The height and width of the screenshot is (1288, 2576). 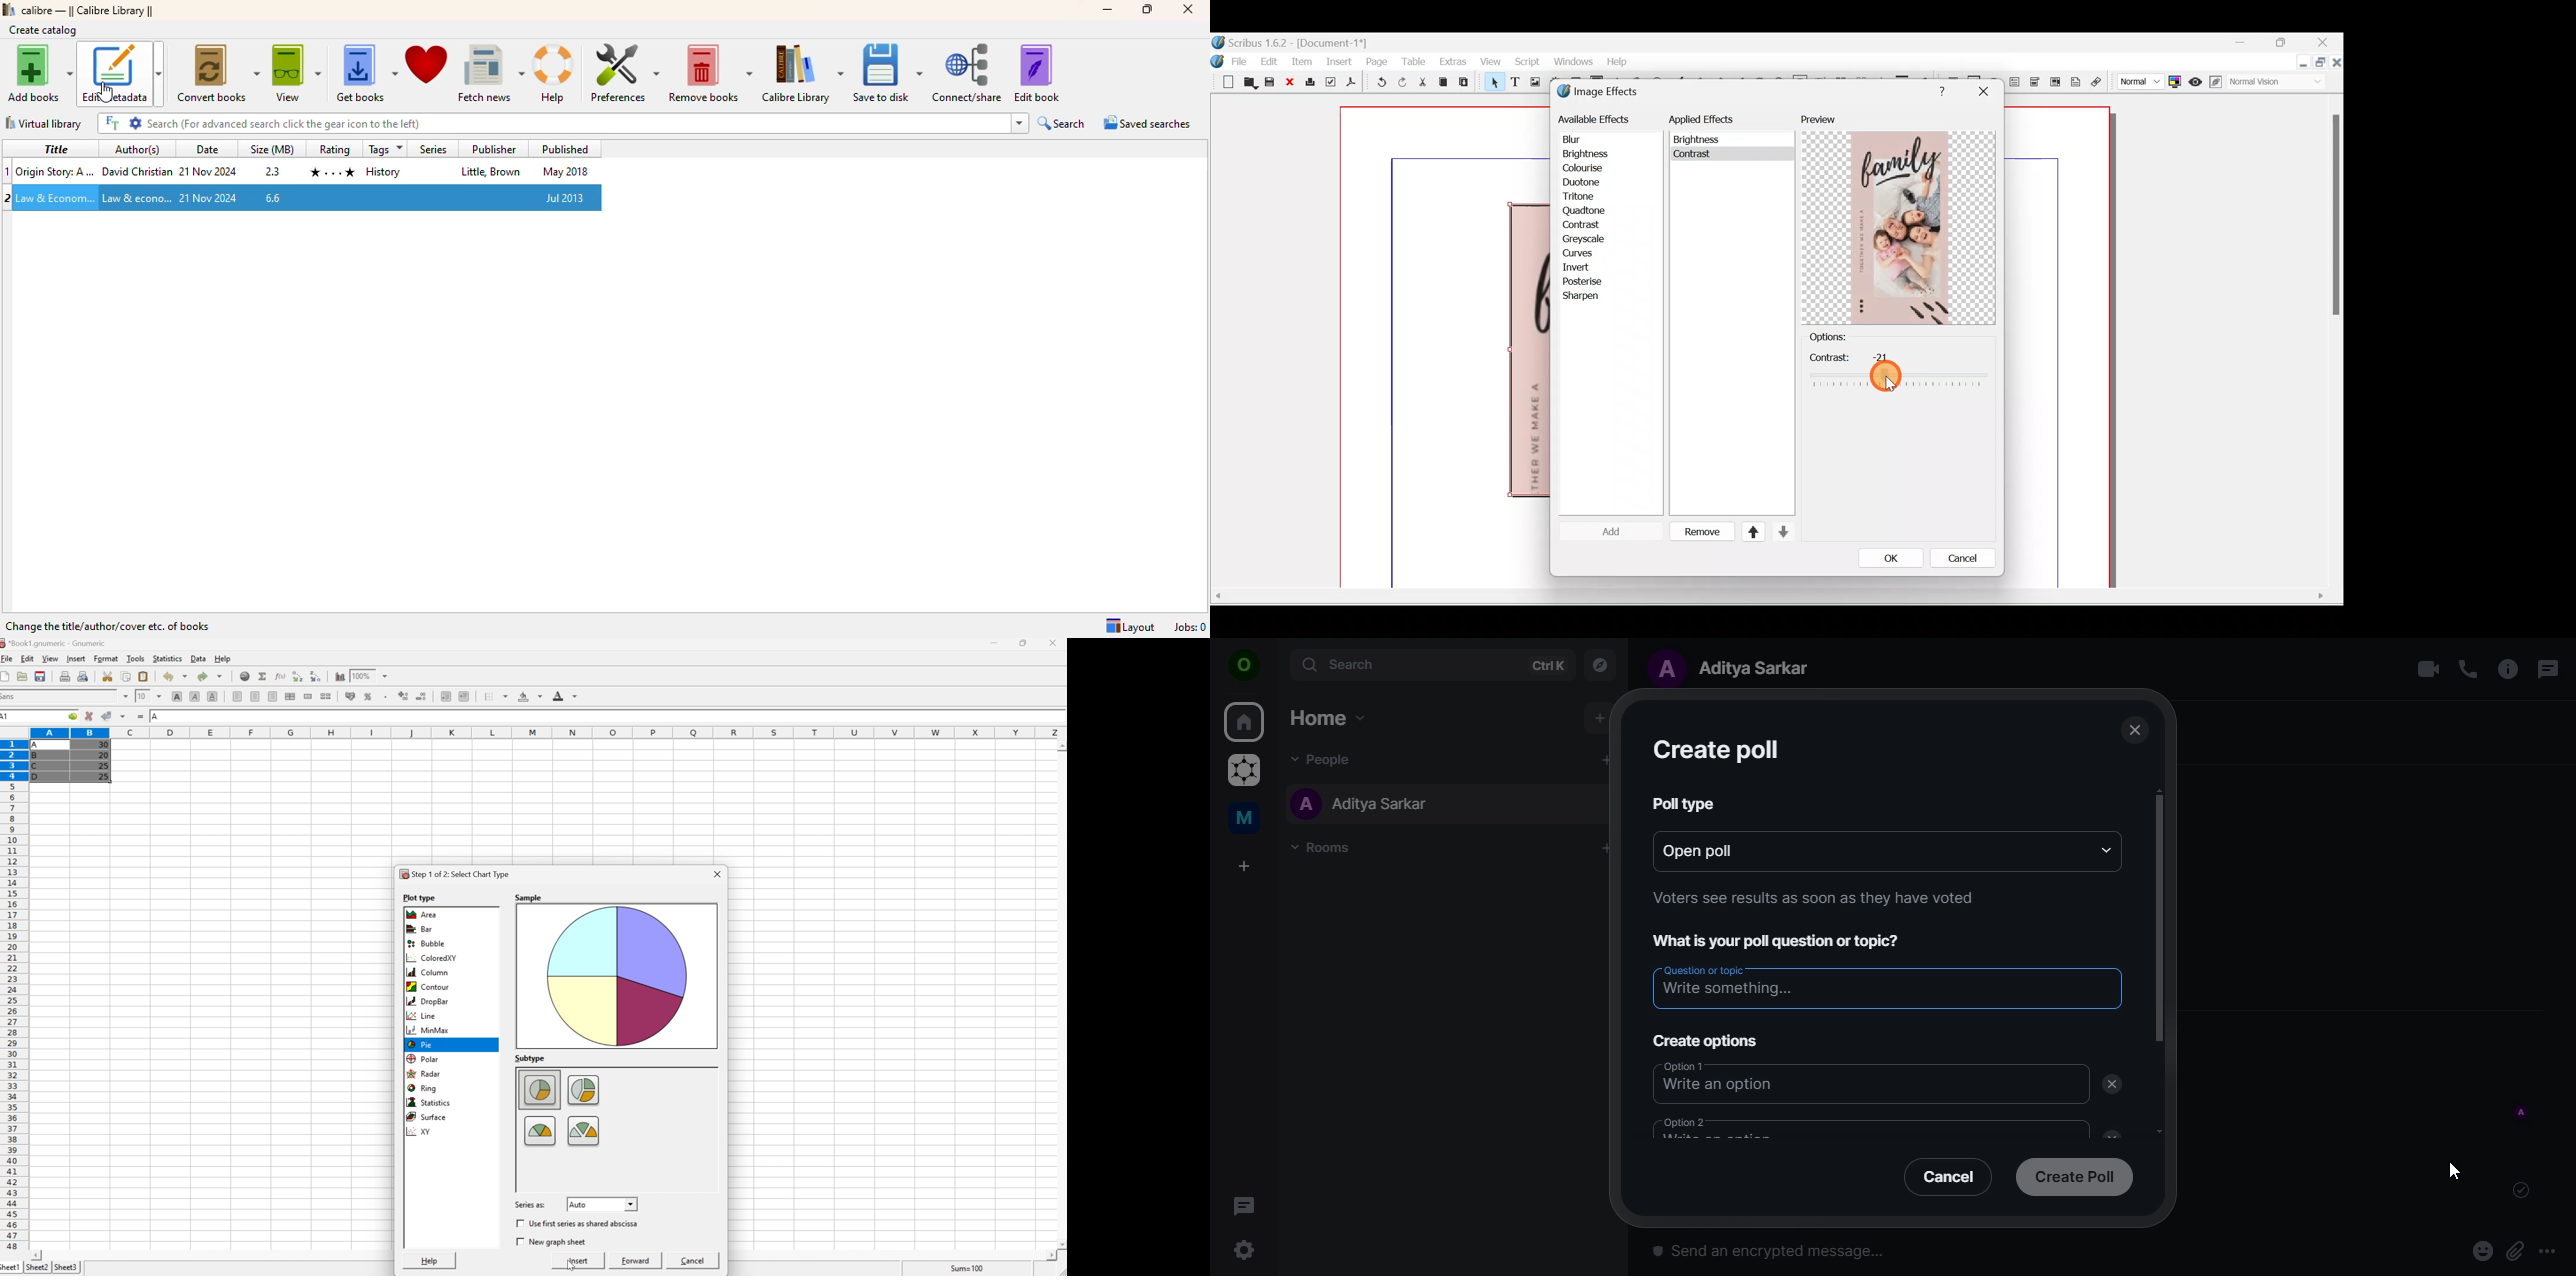 What do you see at coordinates (1879, 1257) in the screenshot?
I see `send an encrypted message` at bounding box center [1879, 1257].